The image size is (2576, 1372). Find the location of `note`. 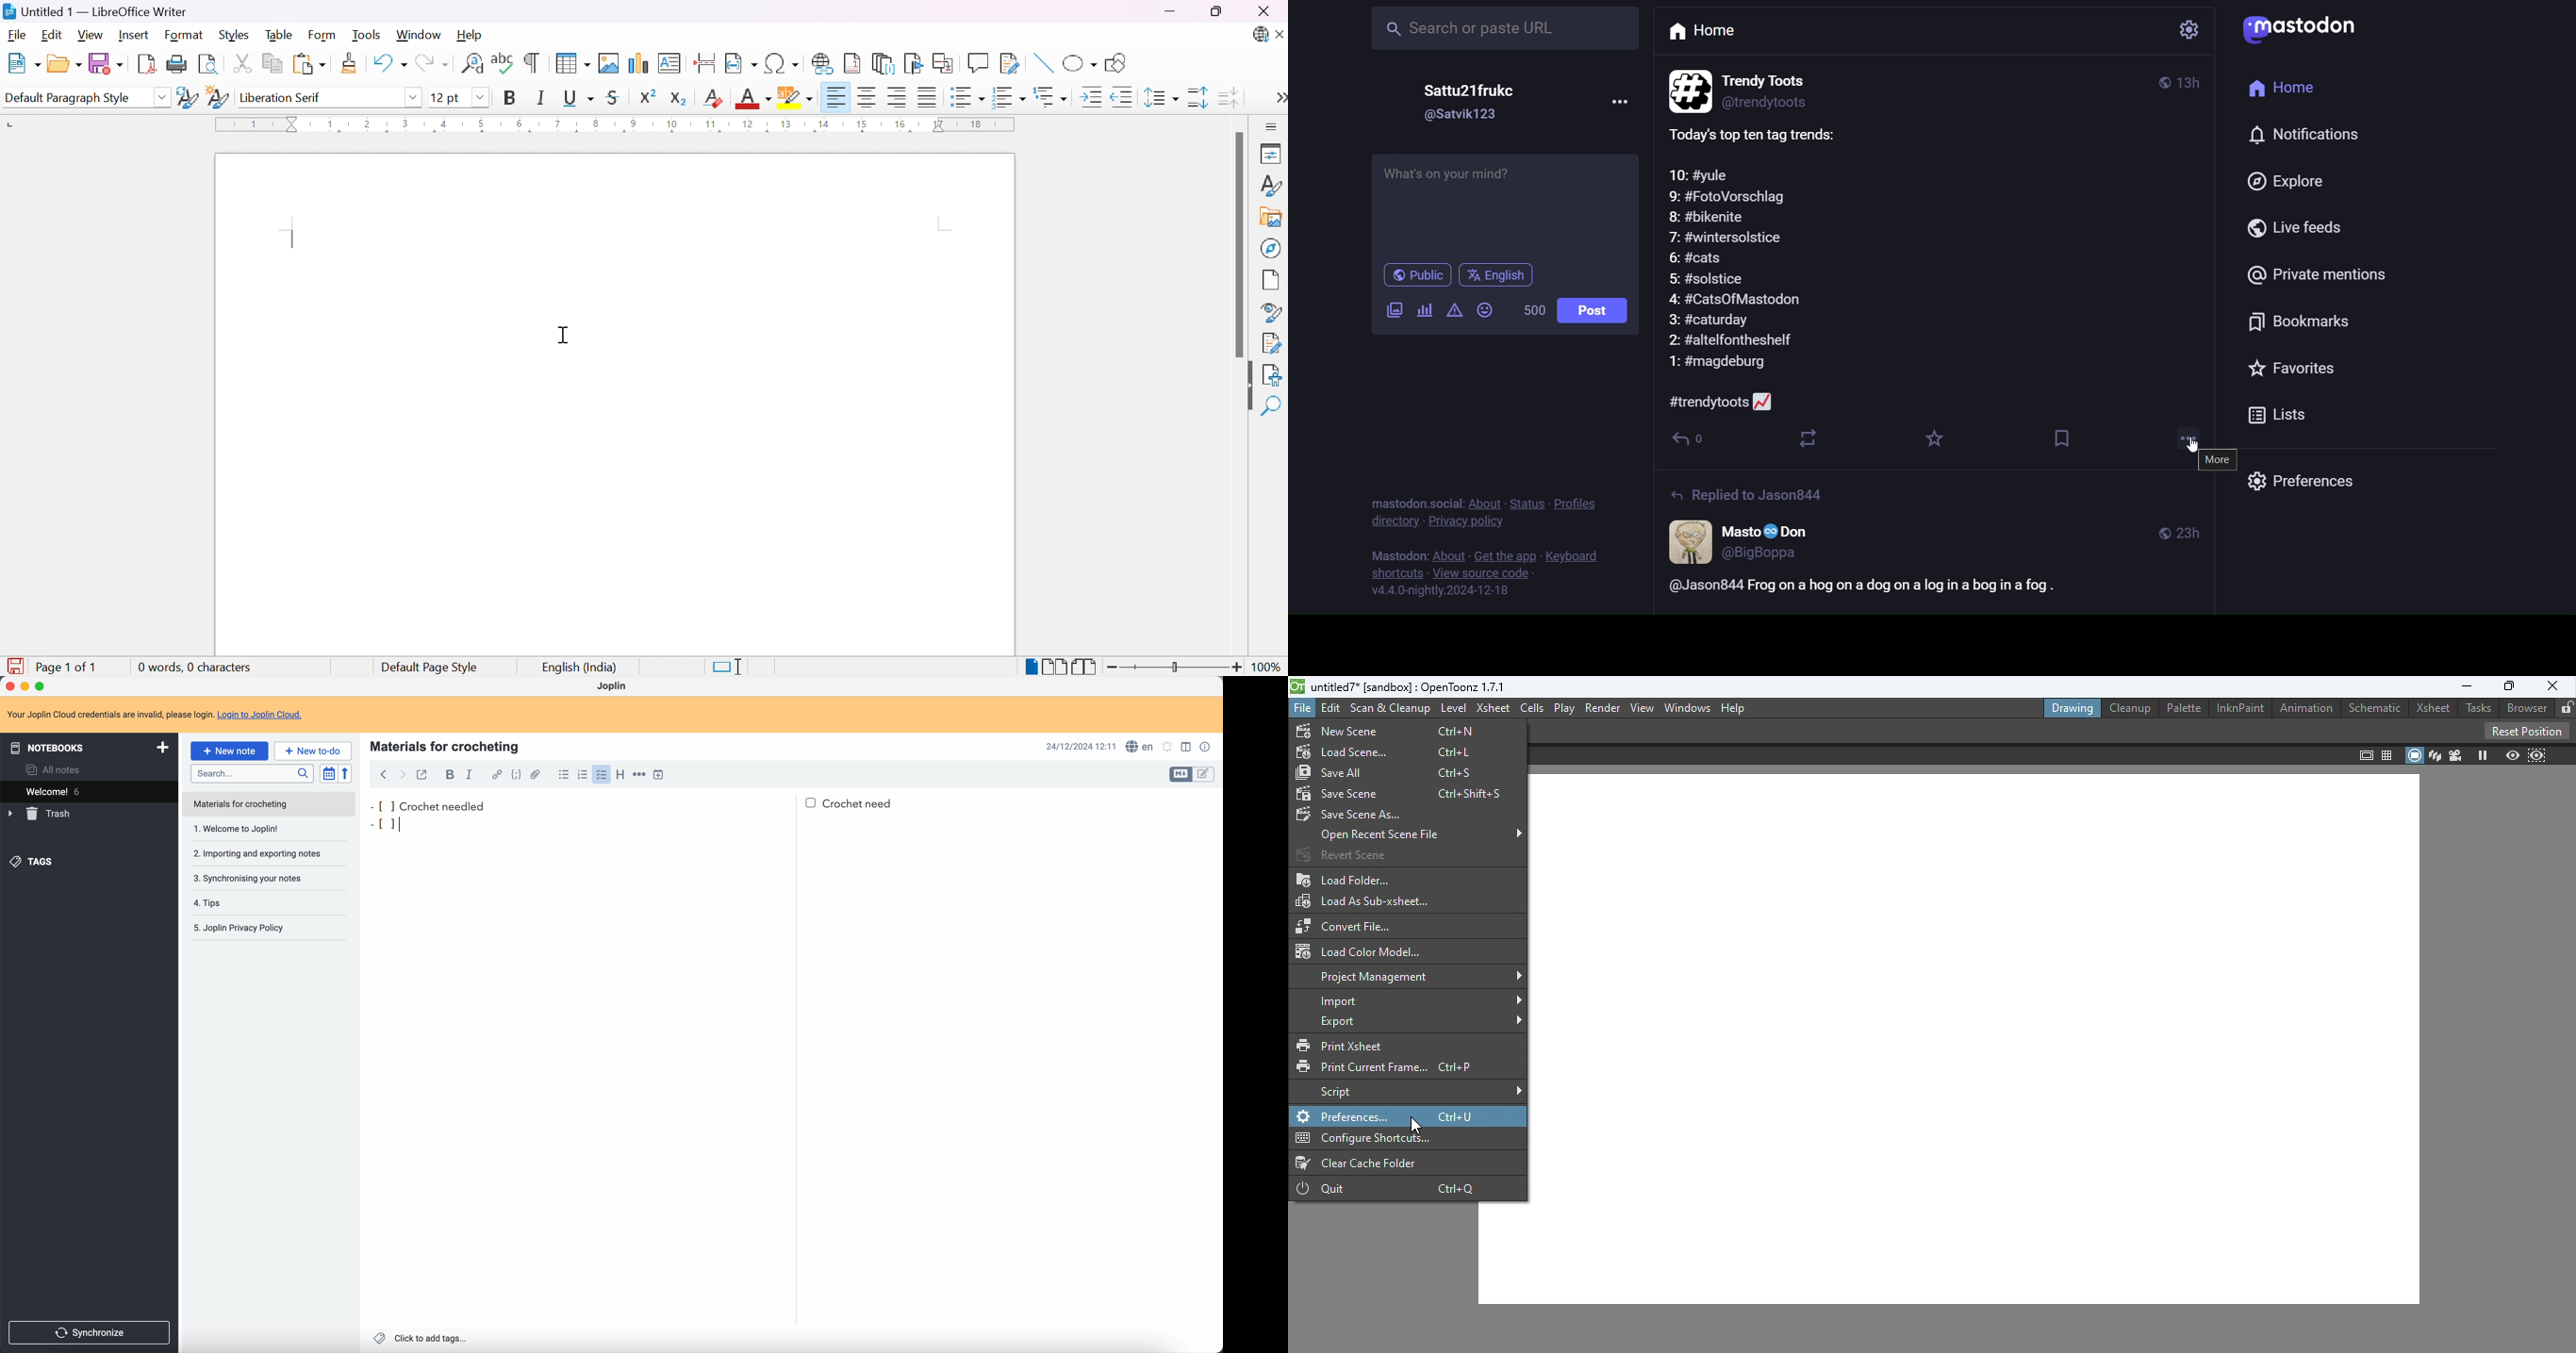

note is located at coordinates (269, 804).